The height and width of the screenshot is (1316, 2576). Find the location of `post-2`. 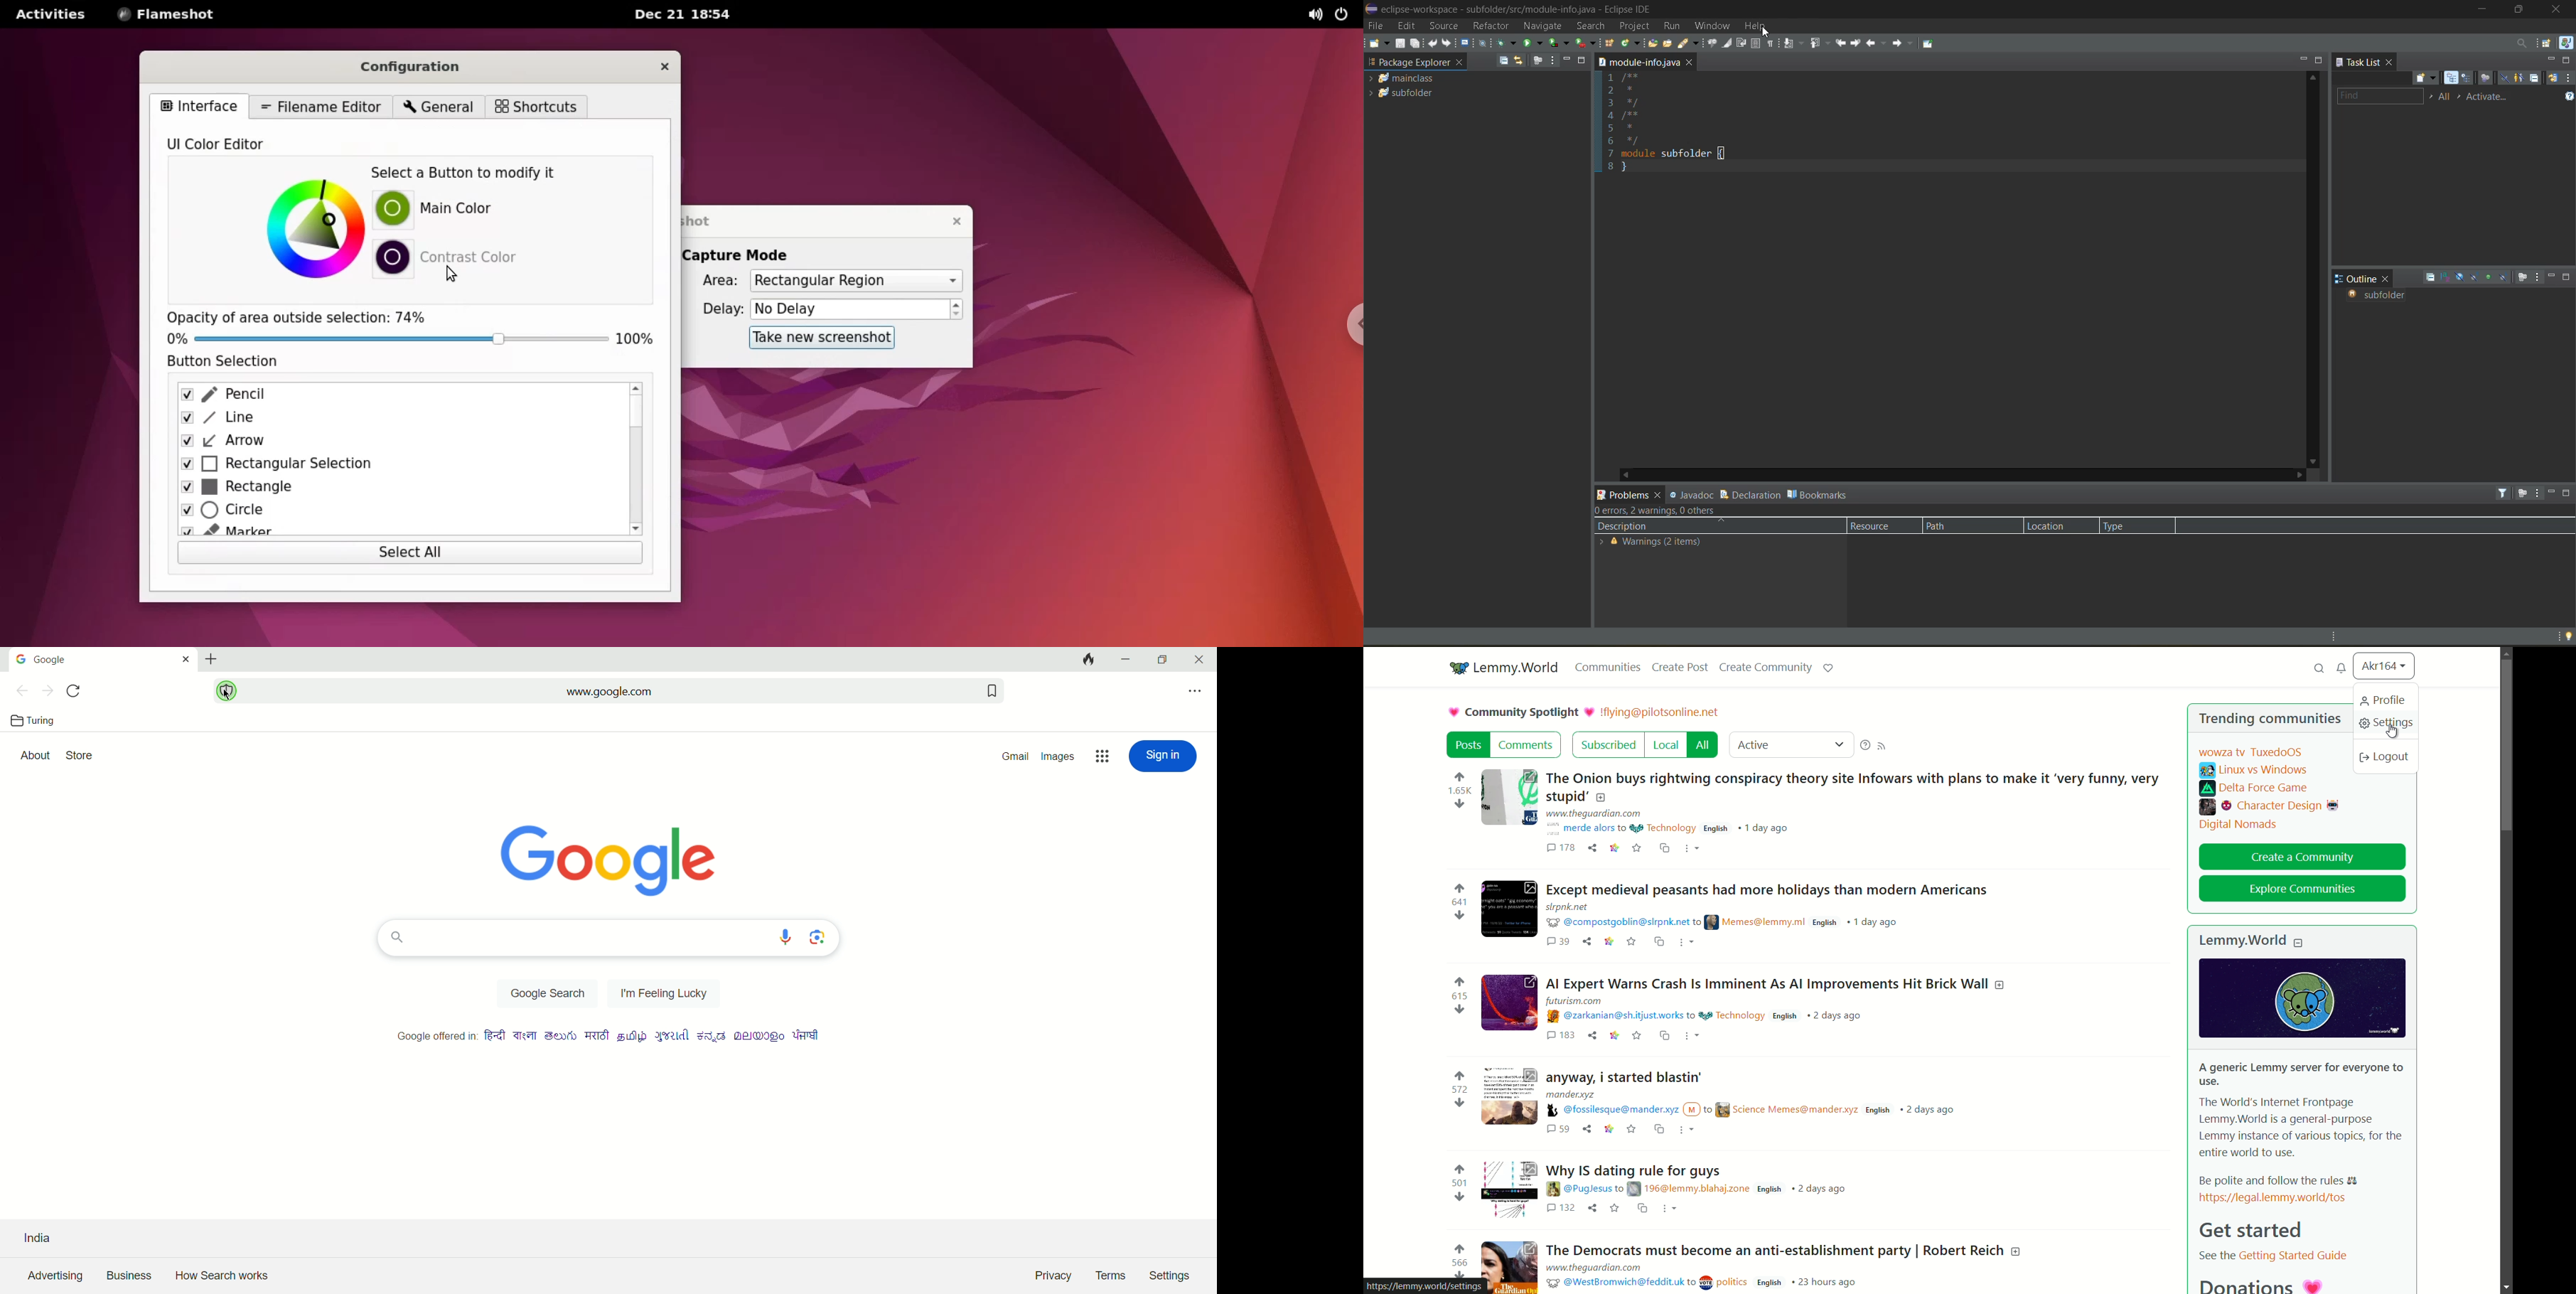

post-2 is located at coordinates (1769, 887).